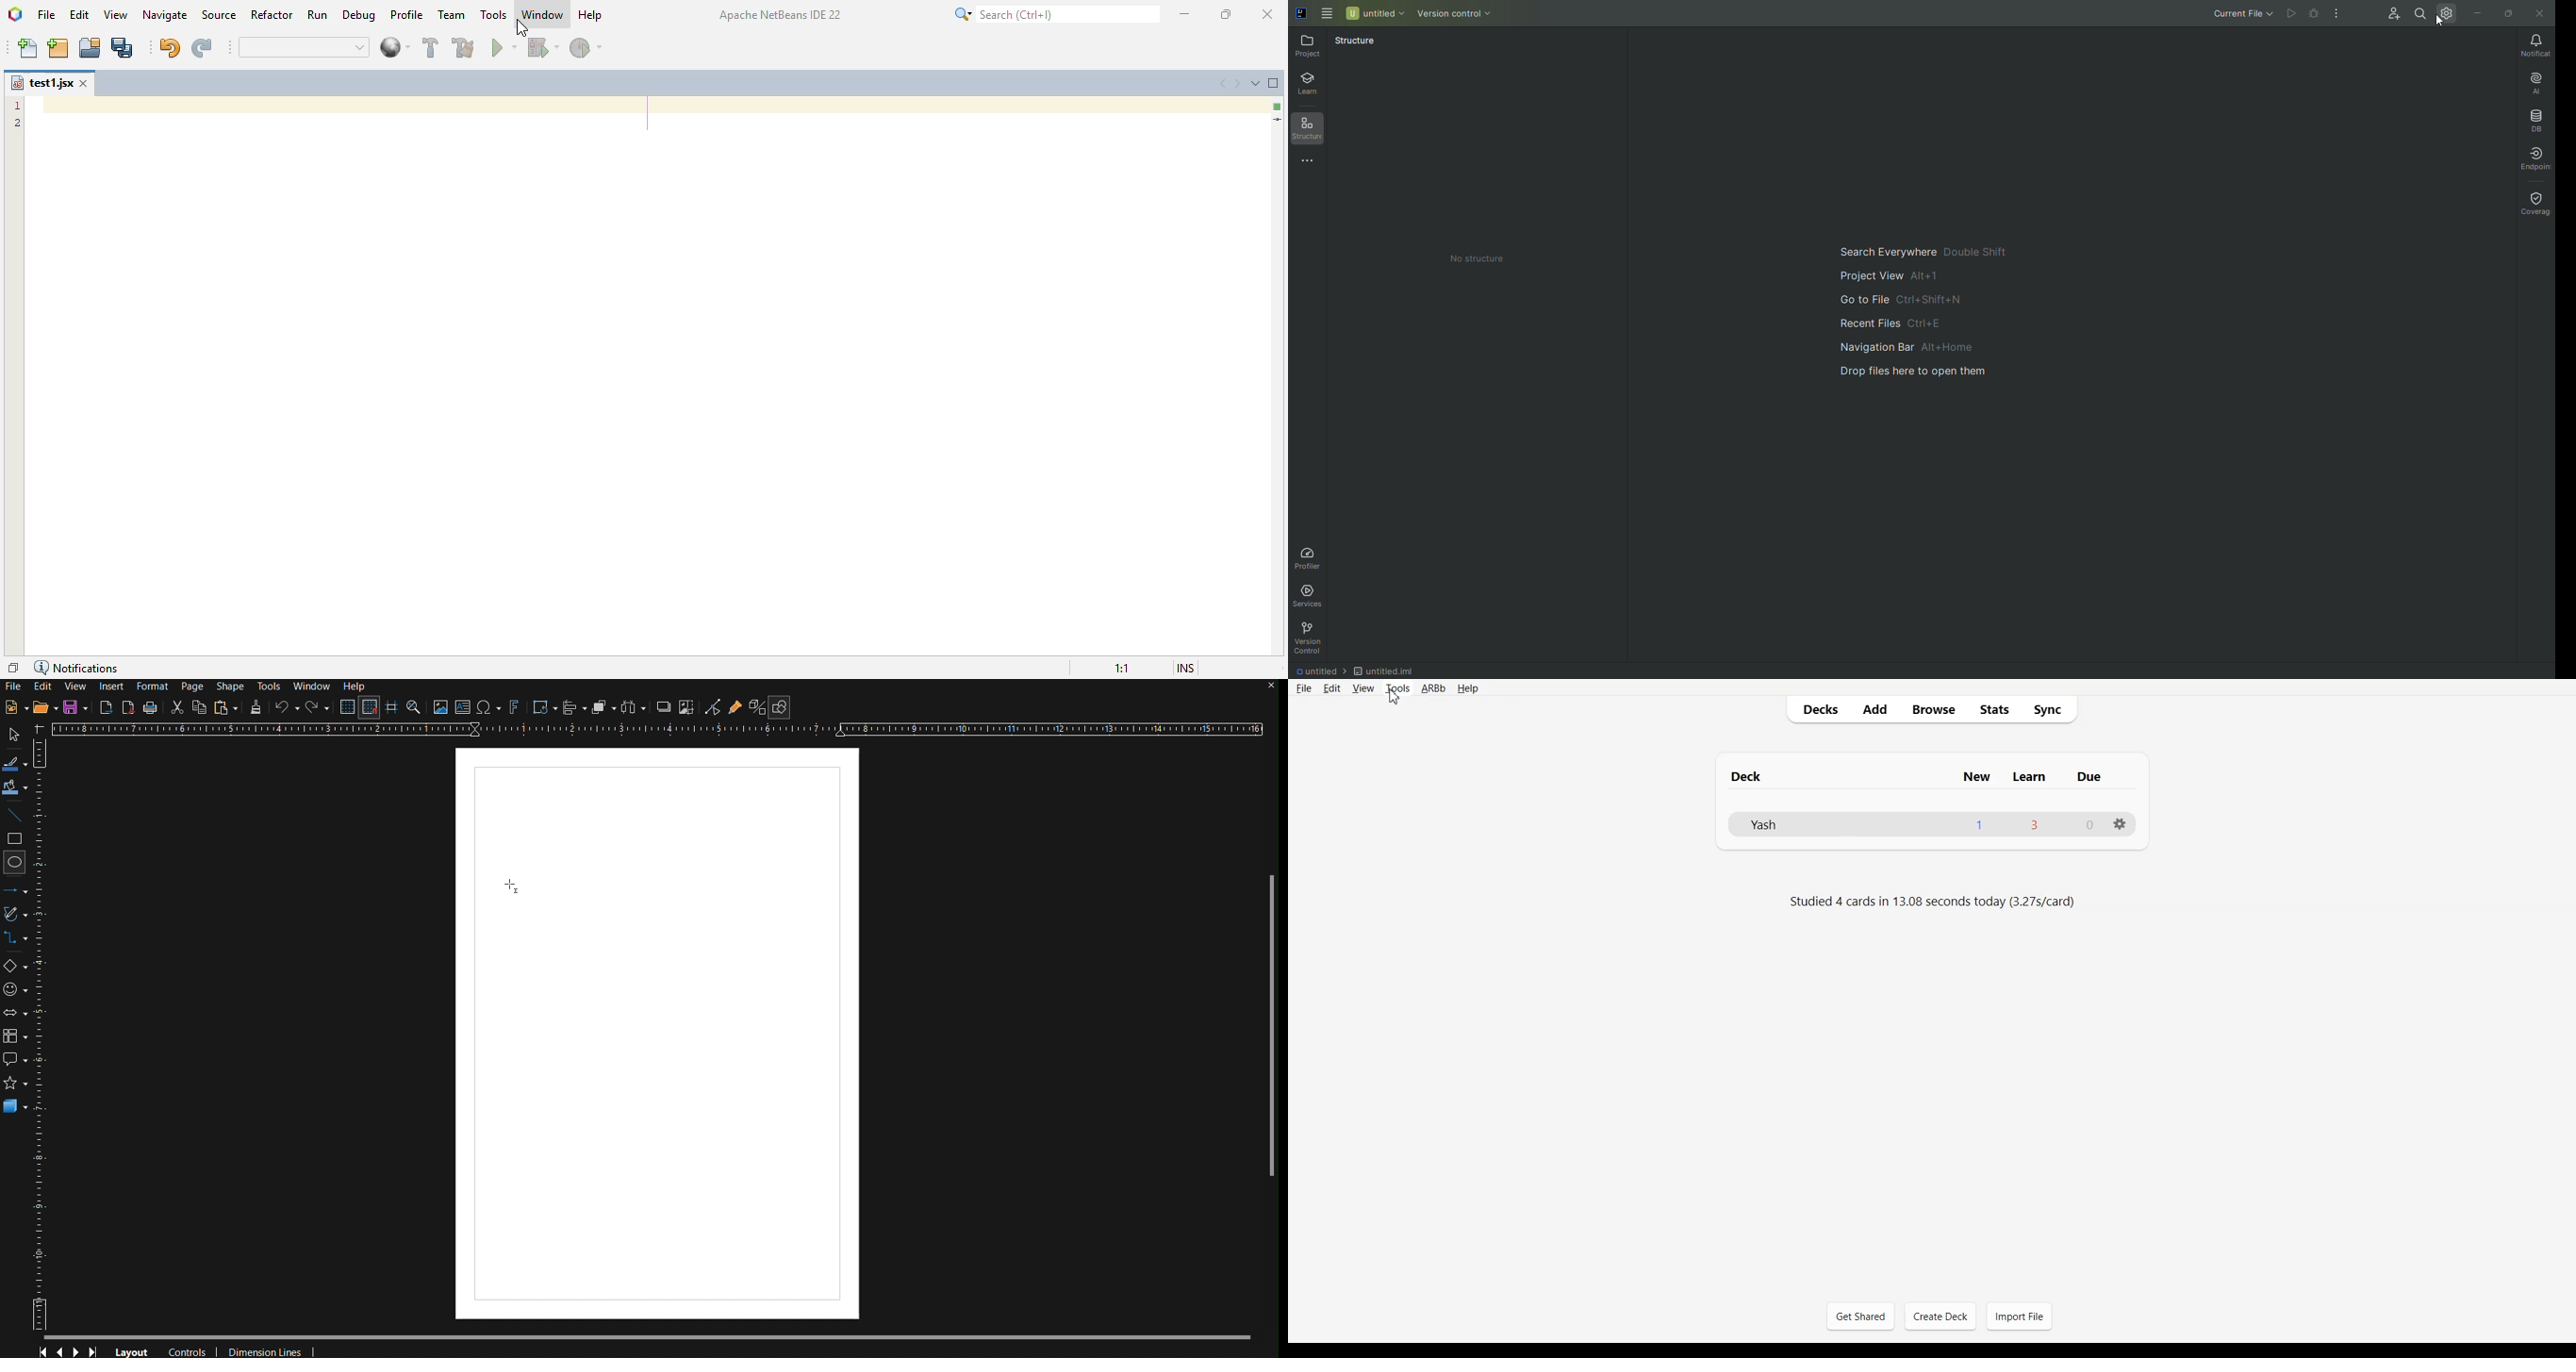  I want to click on Insert Fontworks, so click(514, 708).